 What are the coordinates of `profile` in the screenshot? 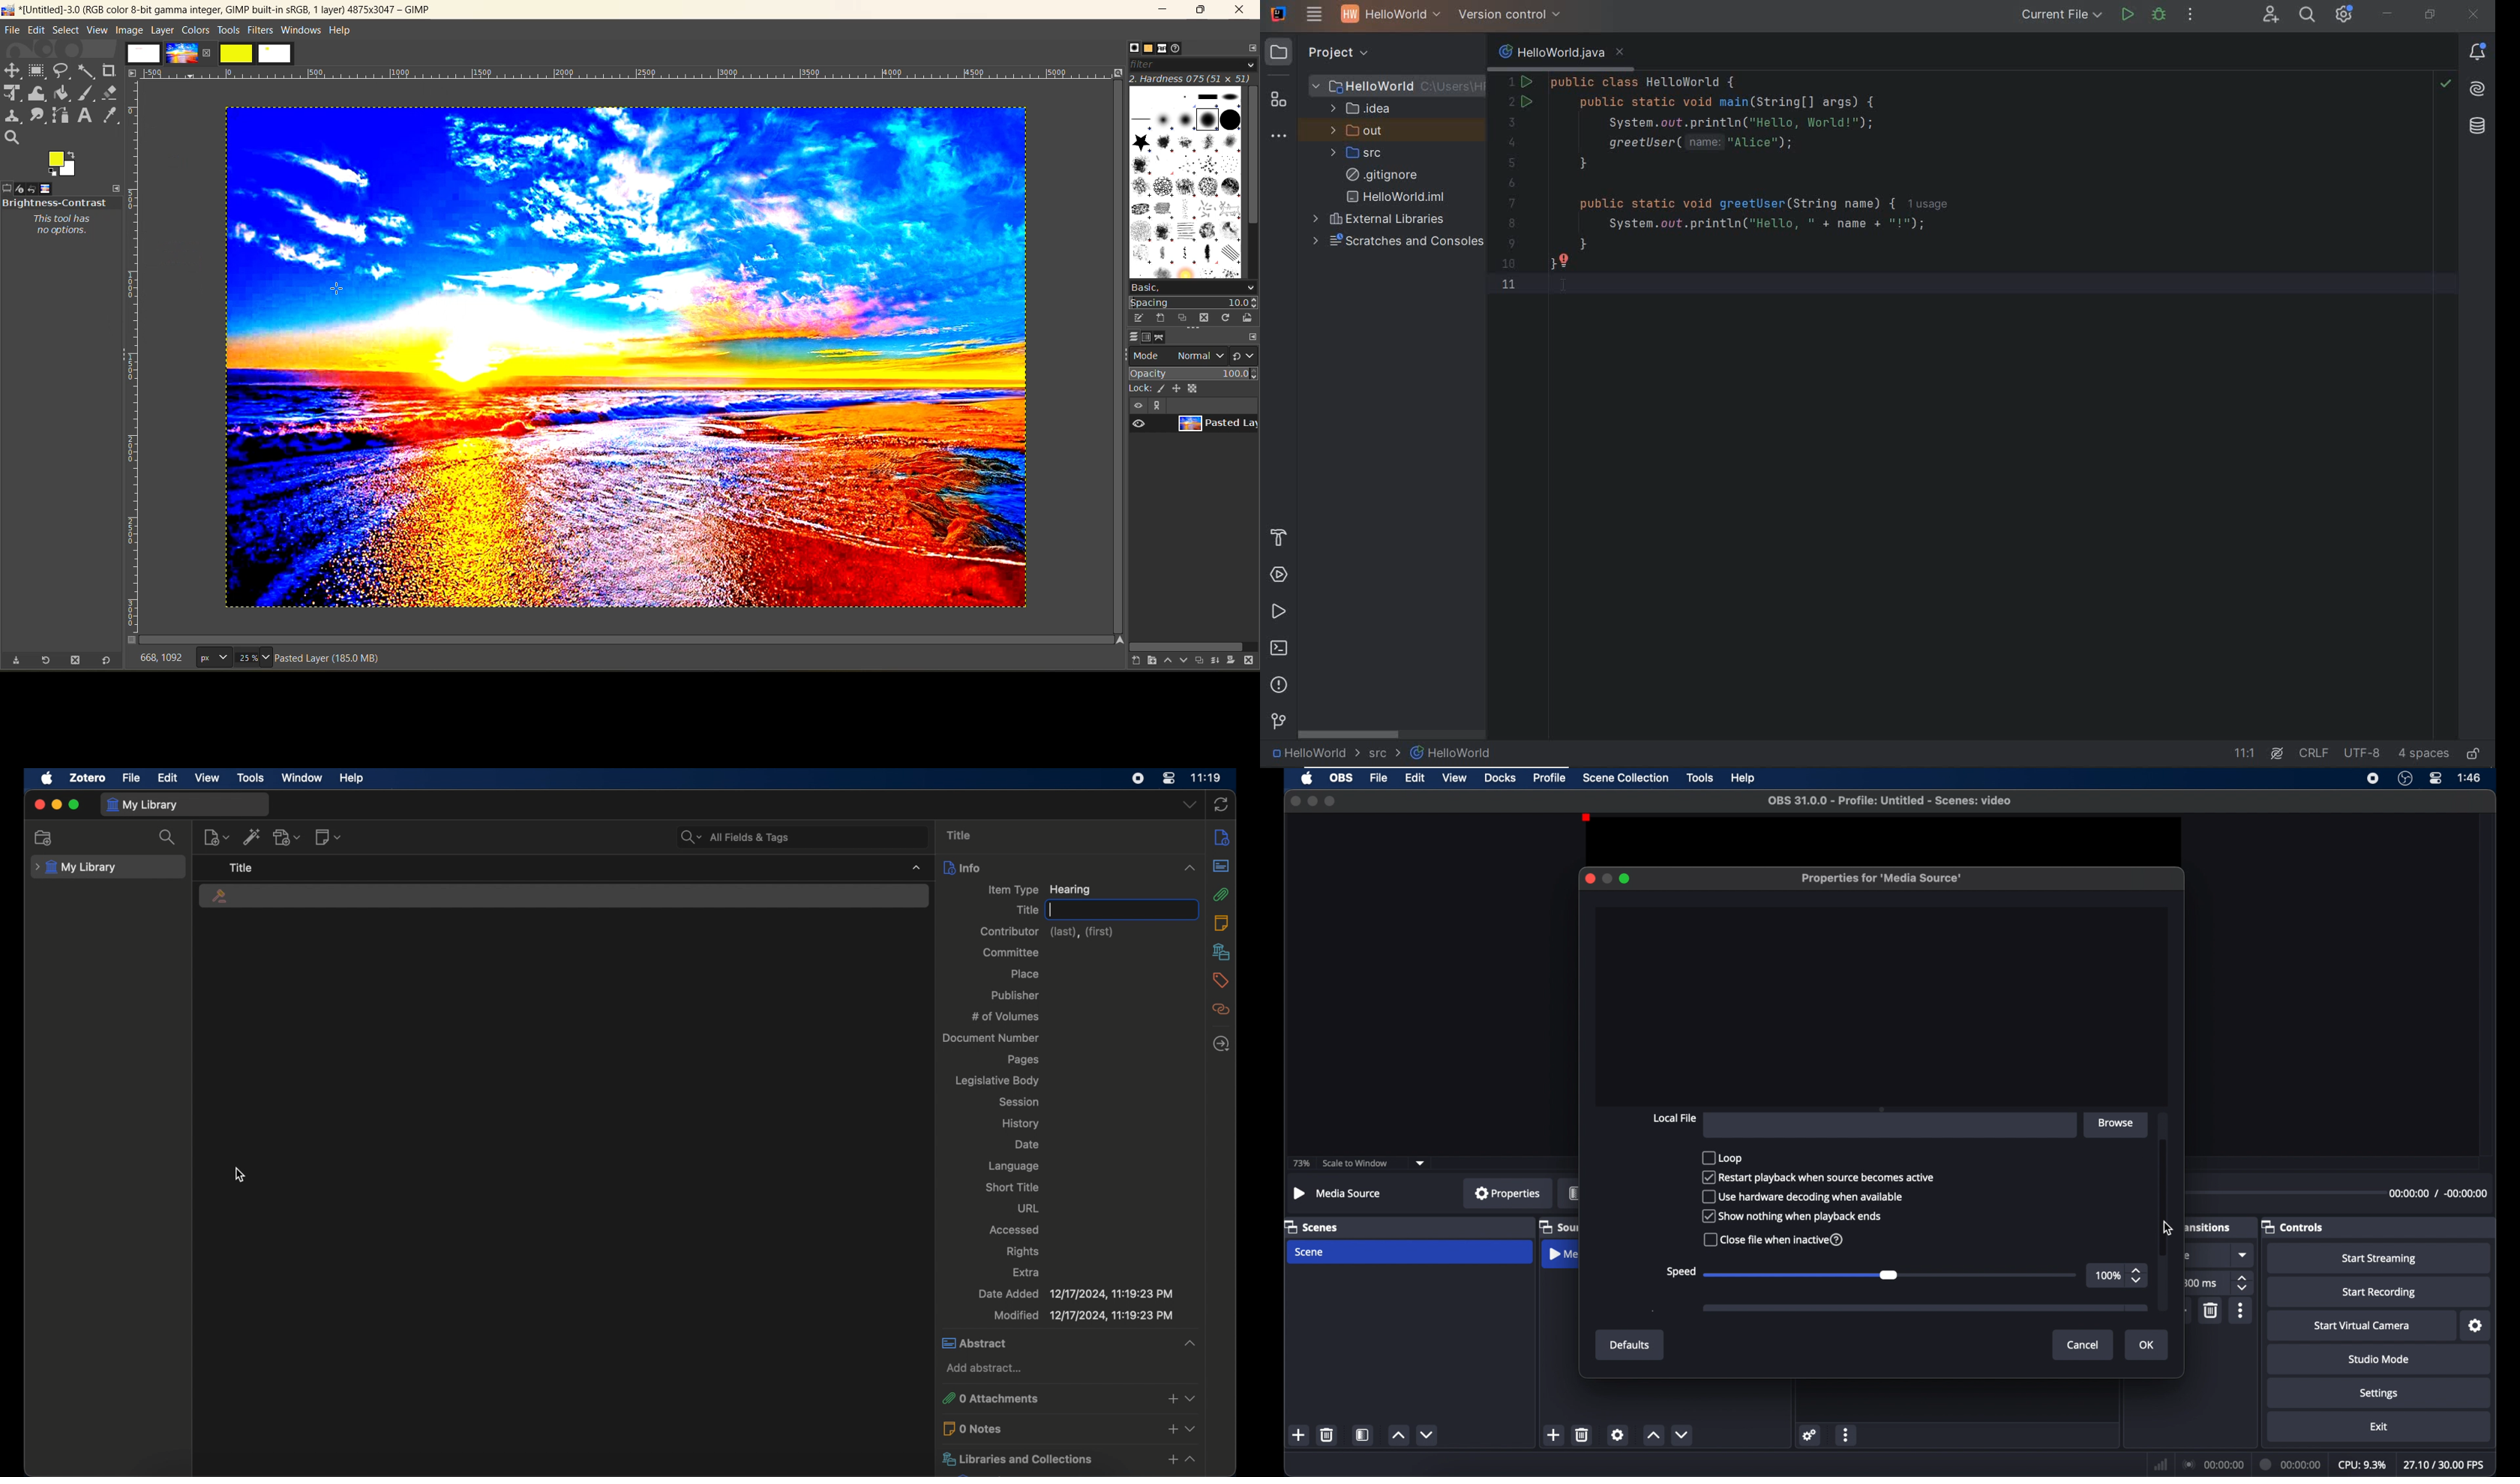 It's located at (1550, 778).